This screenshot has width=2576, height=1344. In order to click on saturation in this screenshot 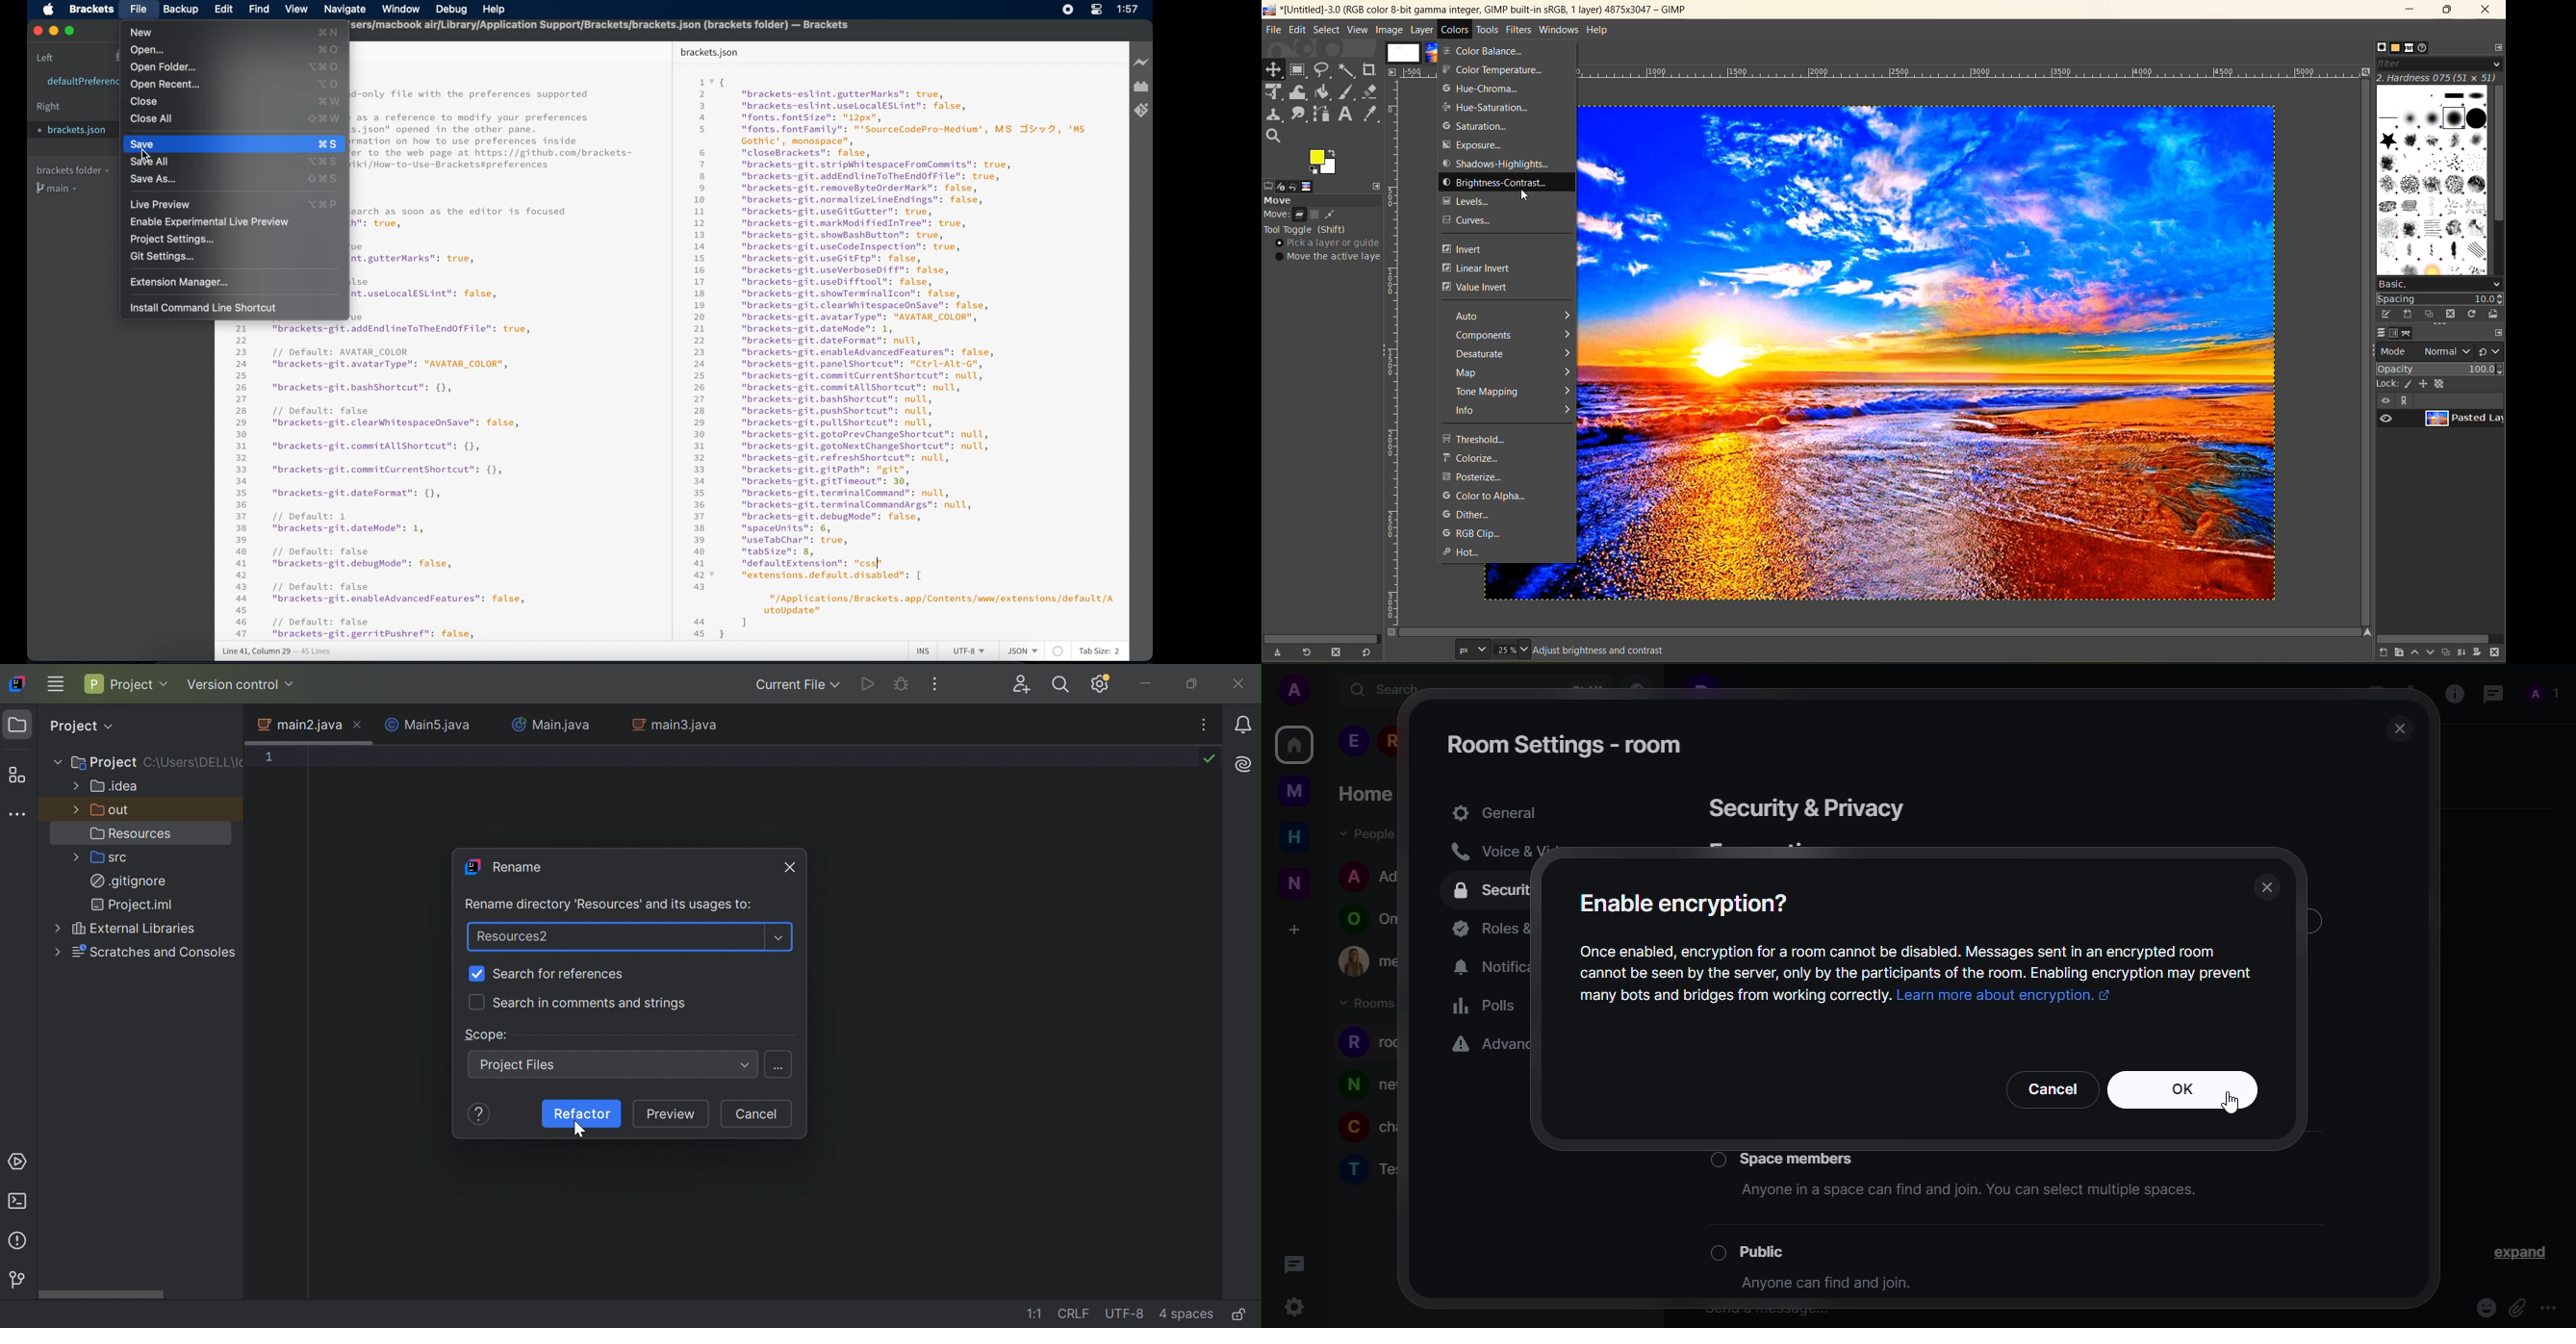, I will do `click(1479, 126)`.